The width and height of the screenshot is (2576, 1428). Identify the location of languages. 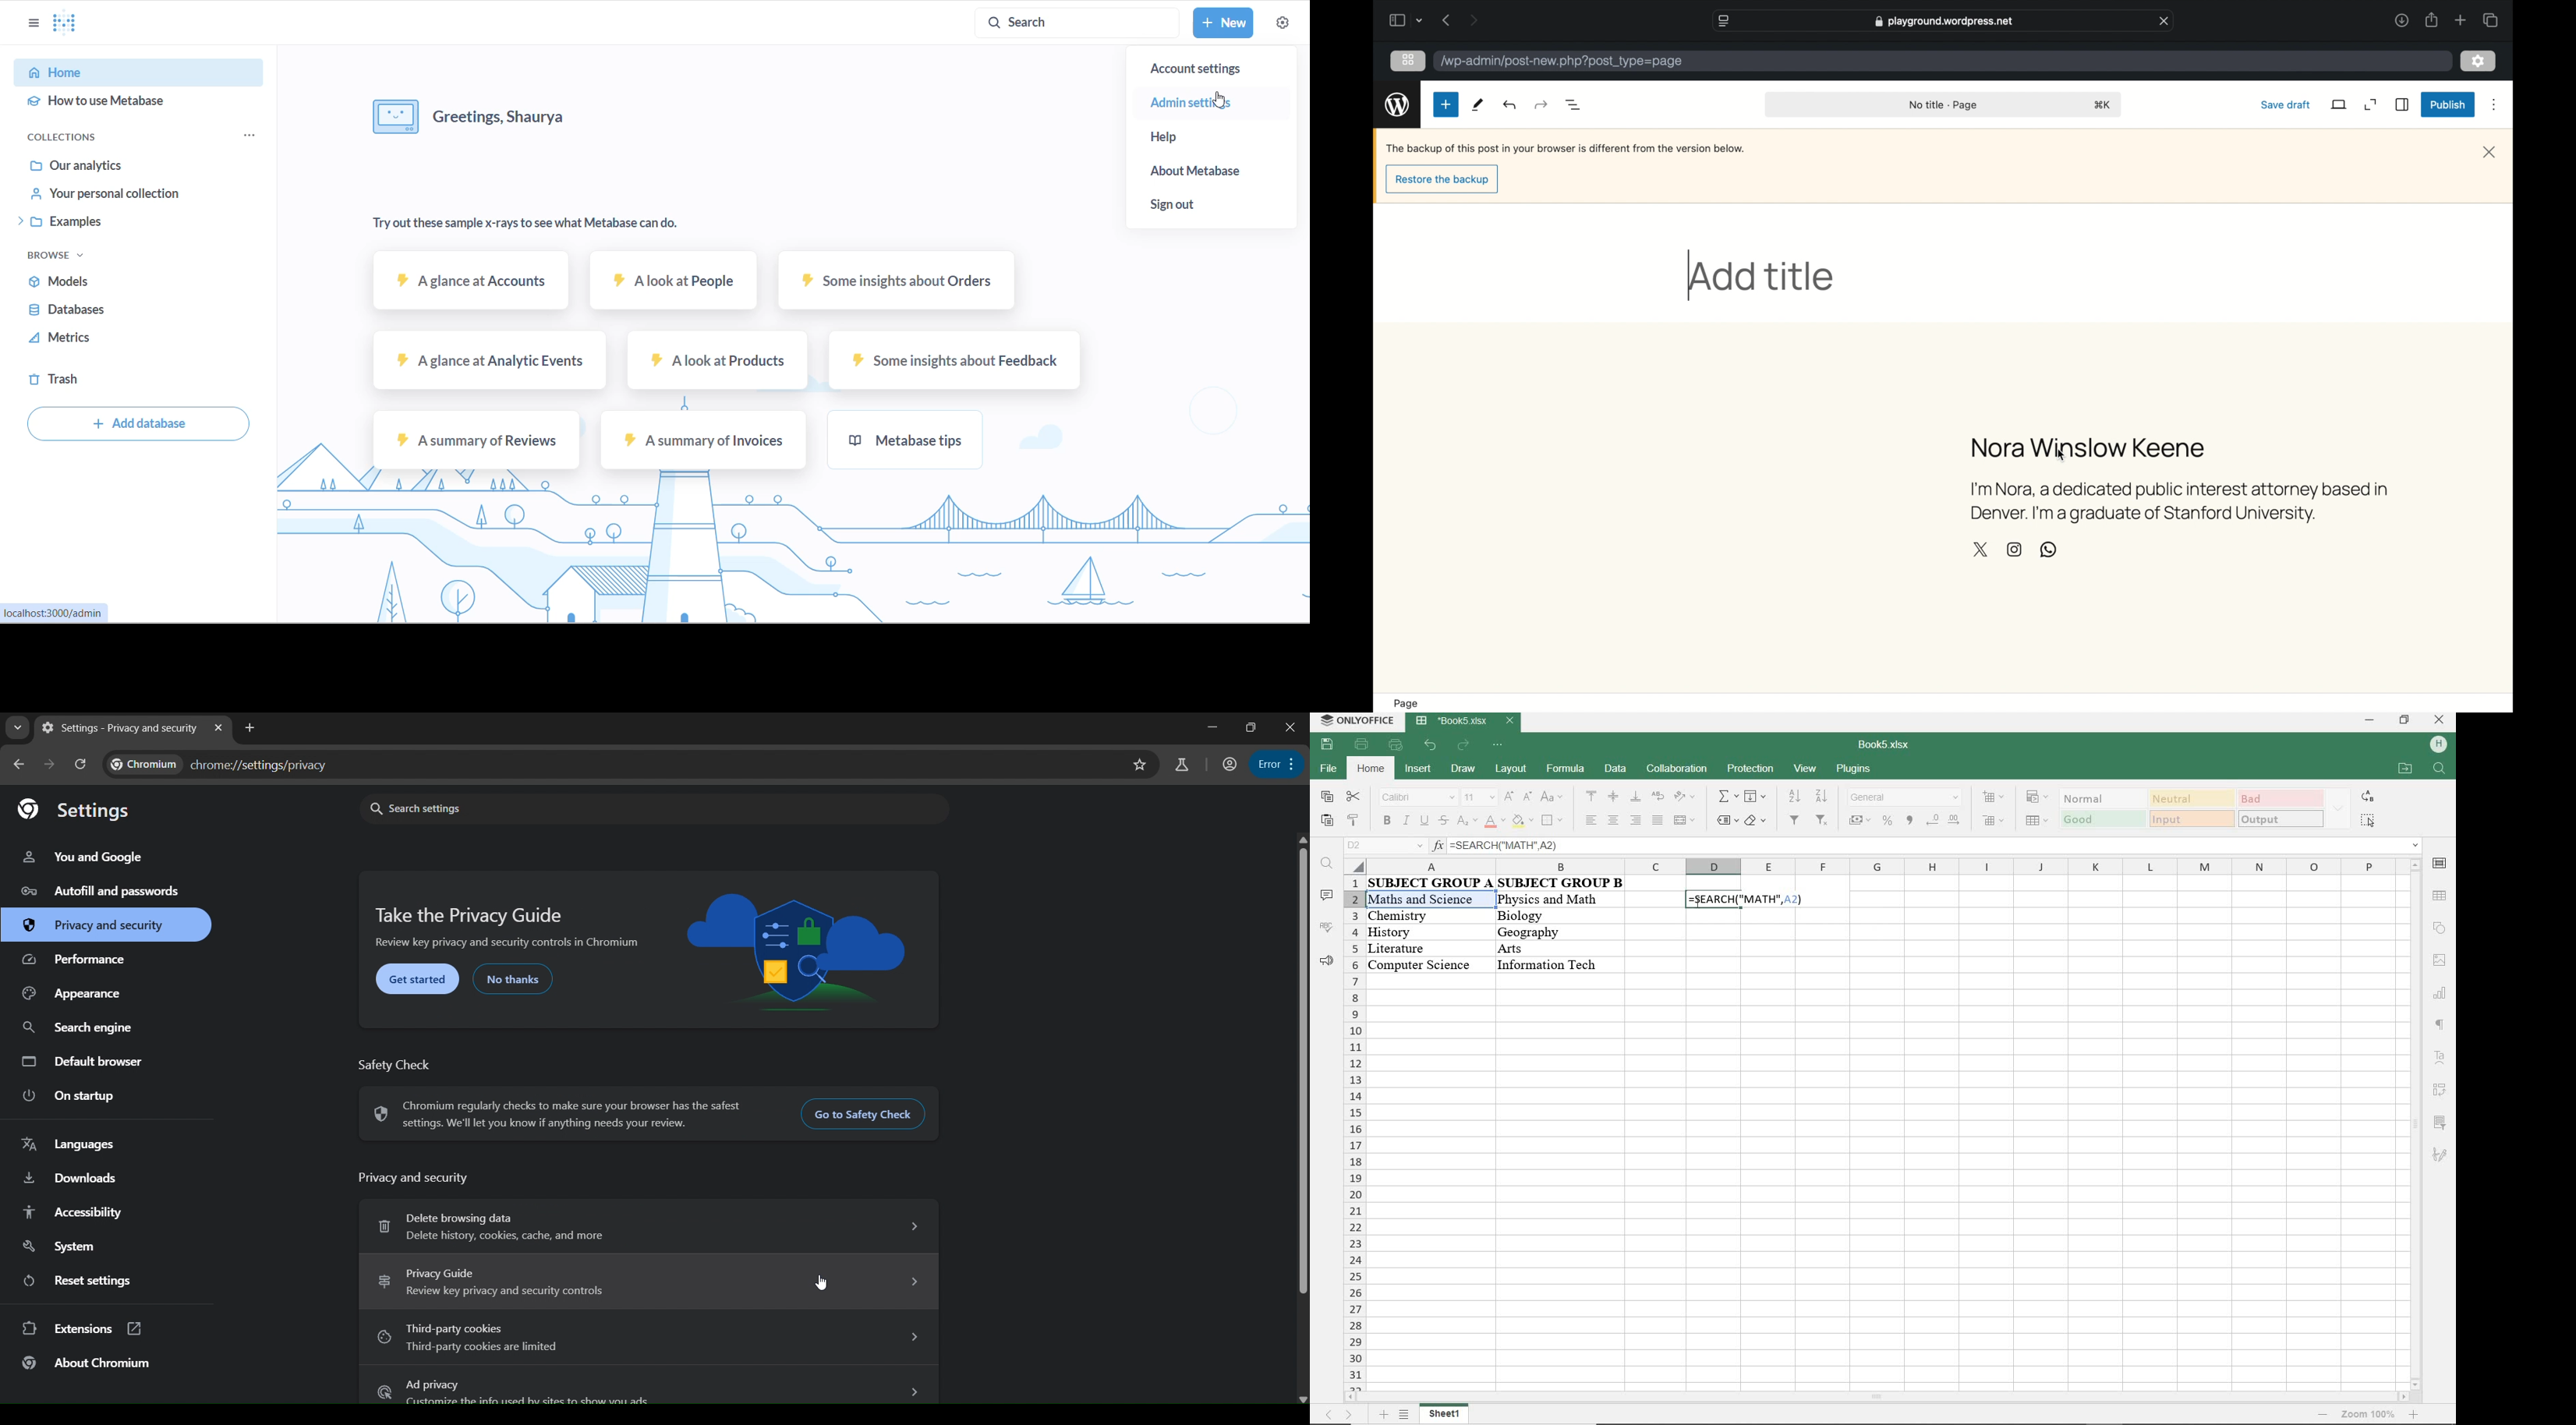
(71, 1142).